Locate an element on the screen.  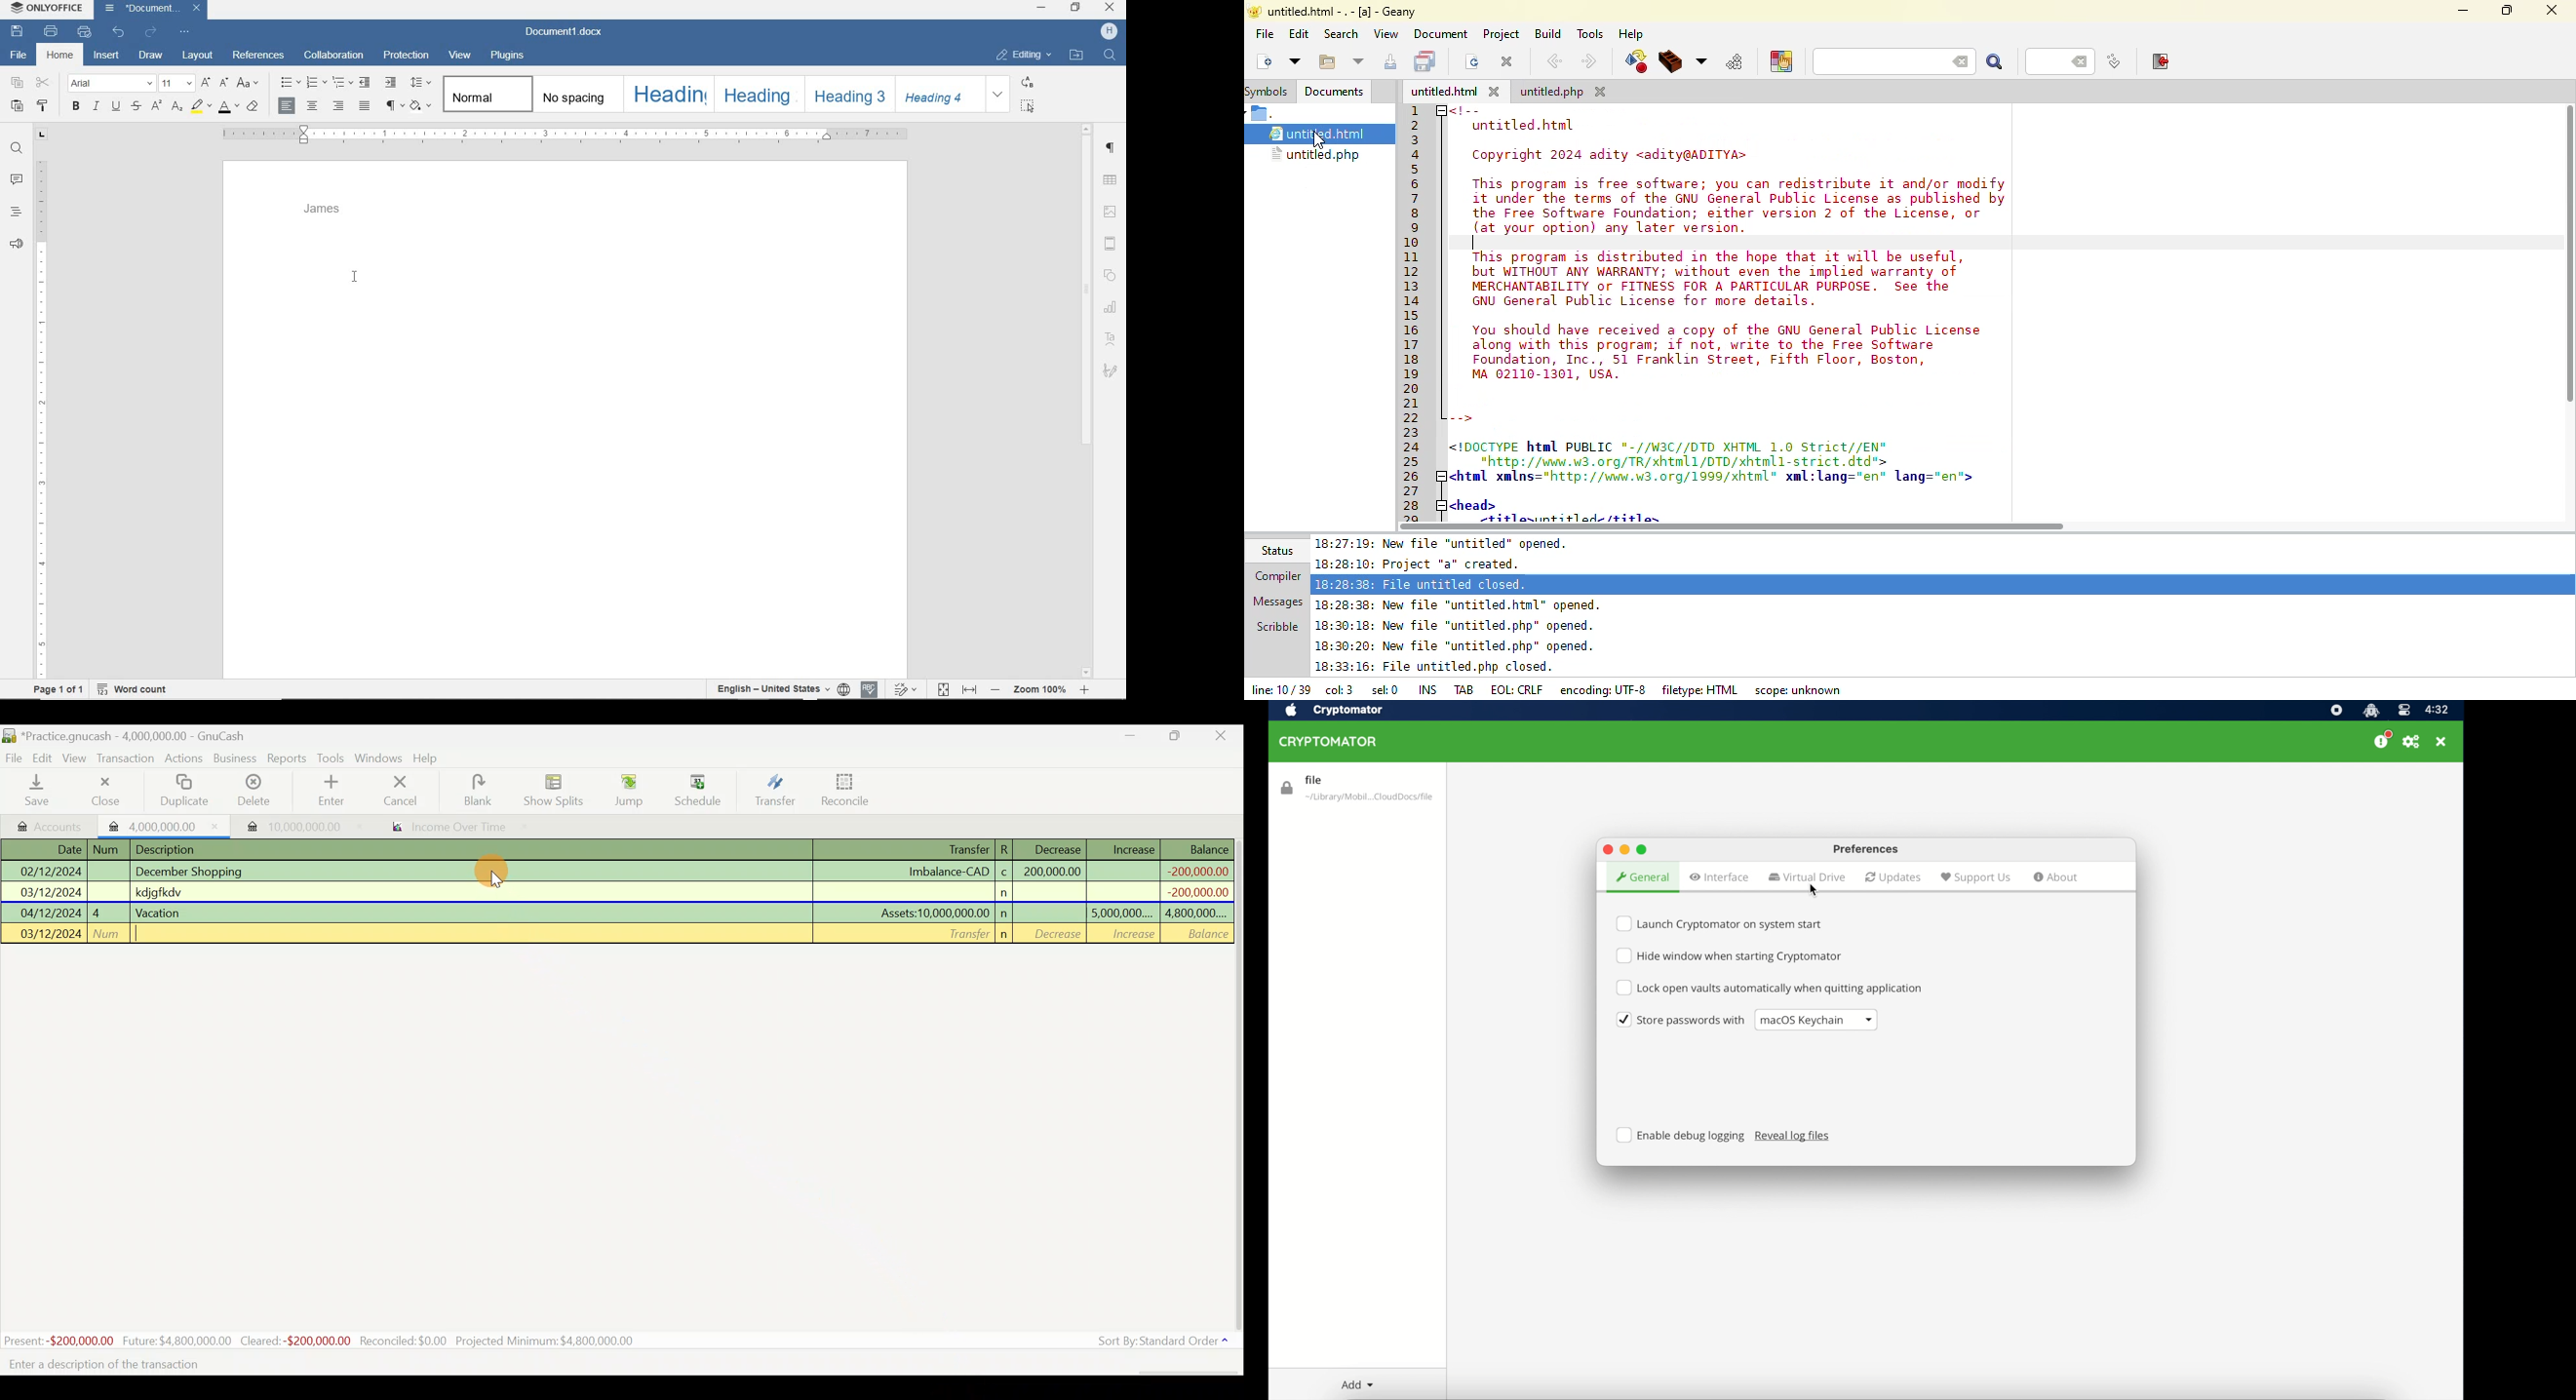
EXPAND is located at coordinates (999, 95).